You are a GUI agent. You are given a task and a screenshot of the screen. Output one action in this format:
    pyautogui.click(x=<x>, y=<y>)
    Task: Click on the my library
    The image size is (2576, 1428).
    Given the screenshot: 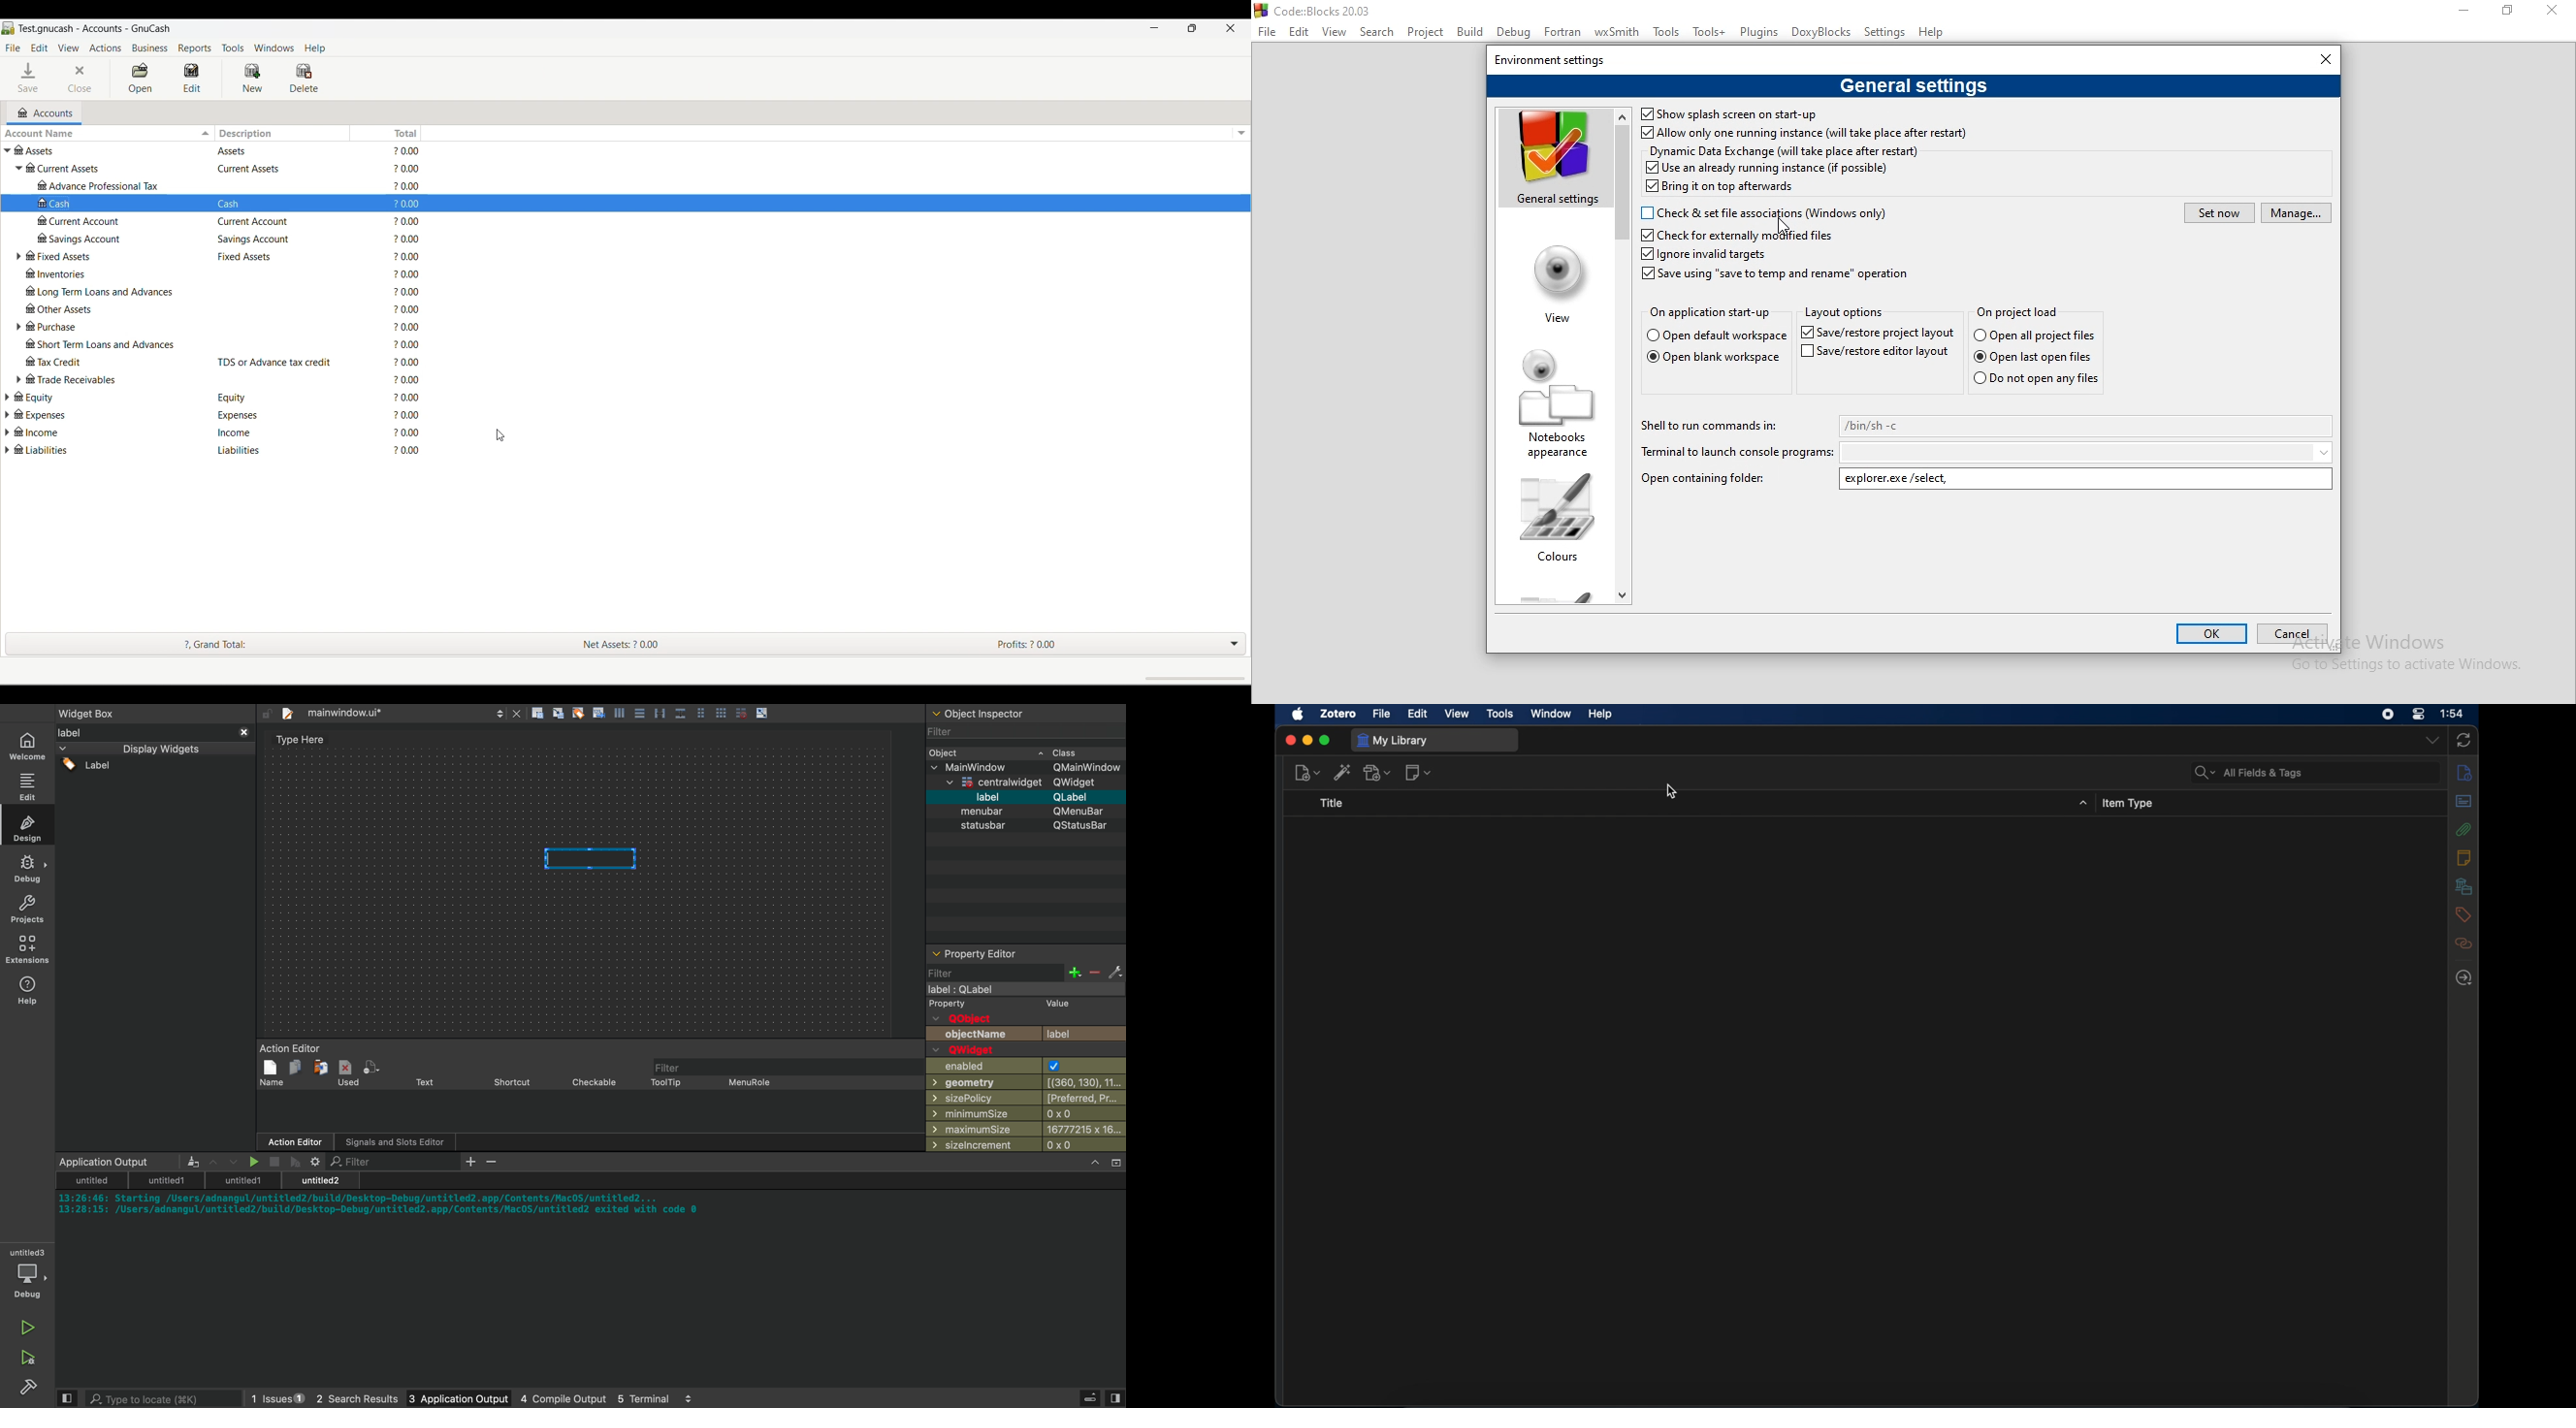 What is the action you would take?
    pyautogui.click(x=1393, y=740)
    